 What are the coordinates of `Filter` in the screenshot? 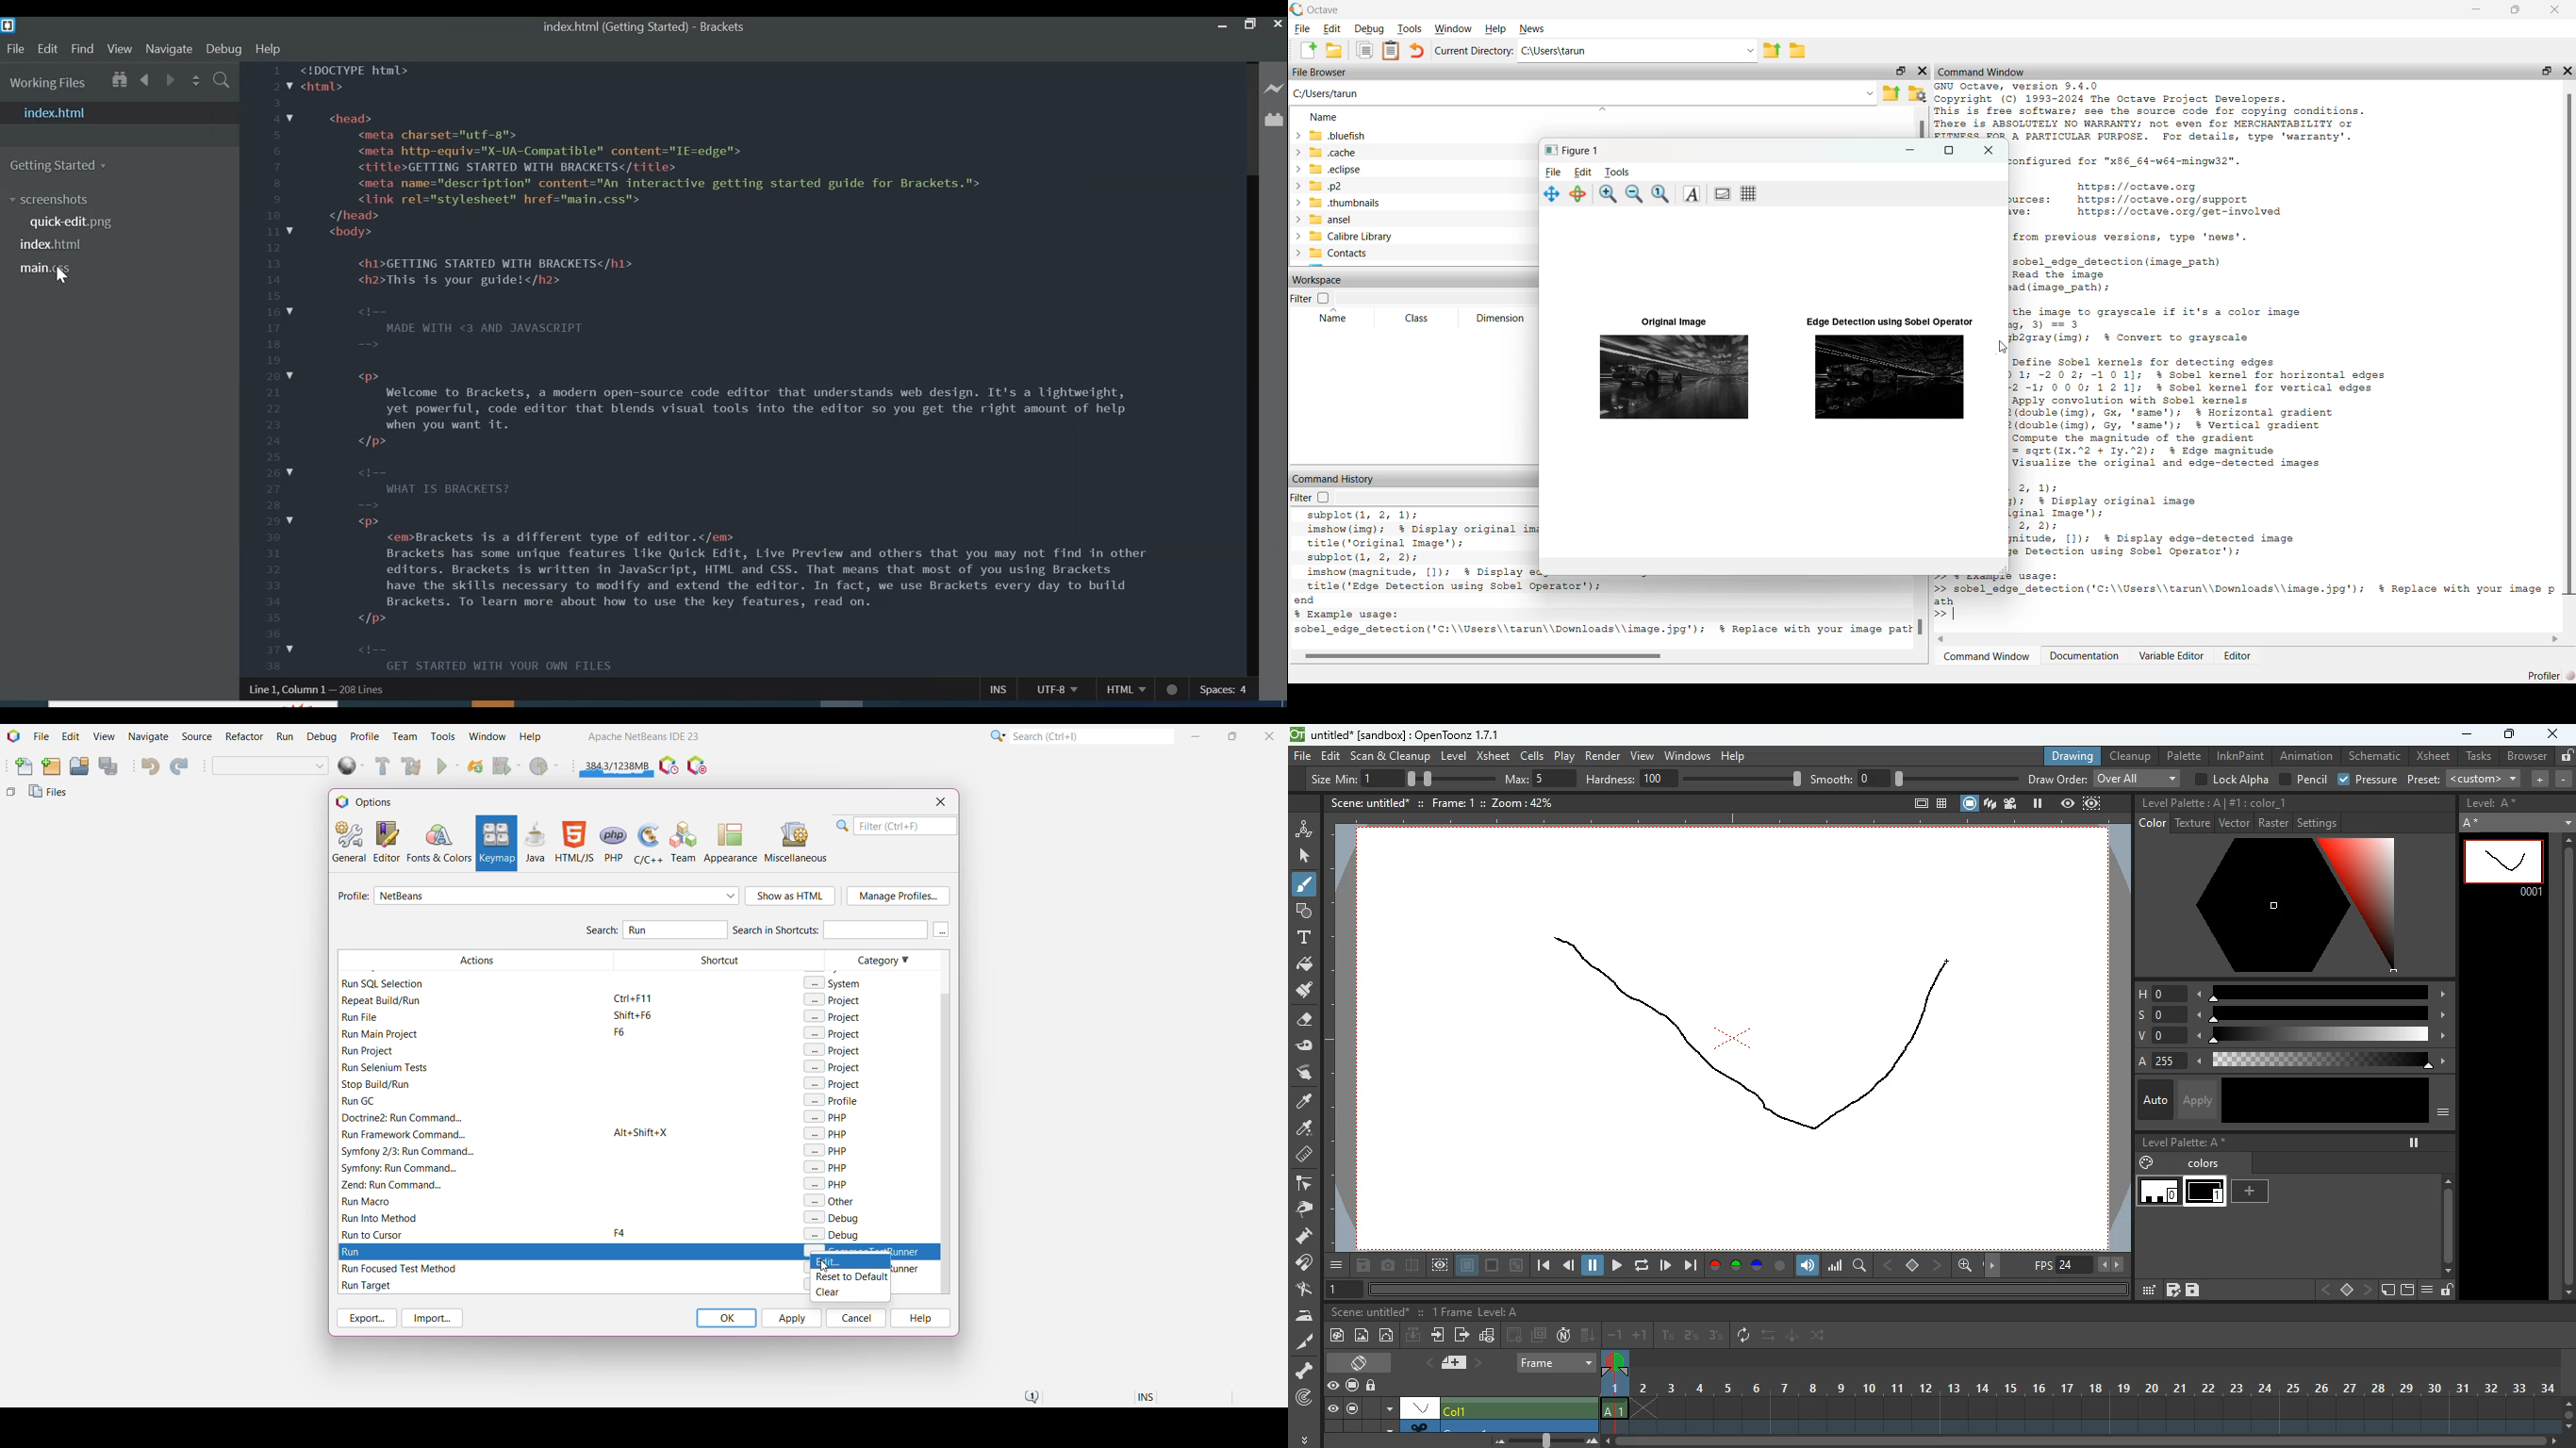 It's located at (1299, 300).